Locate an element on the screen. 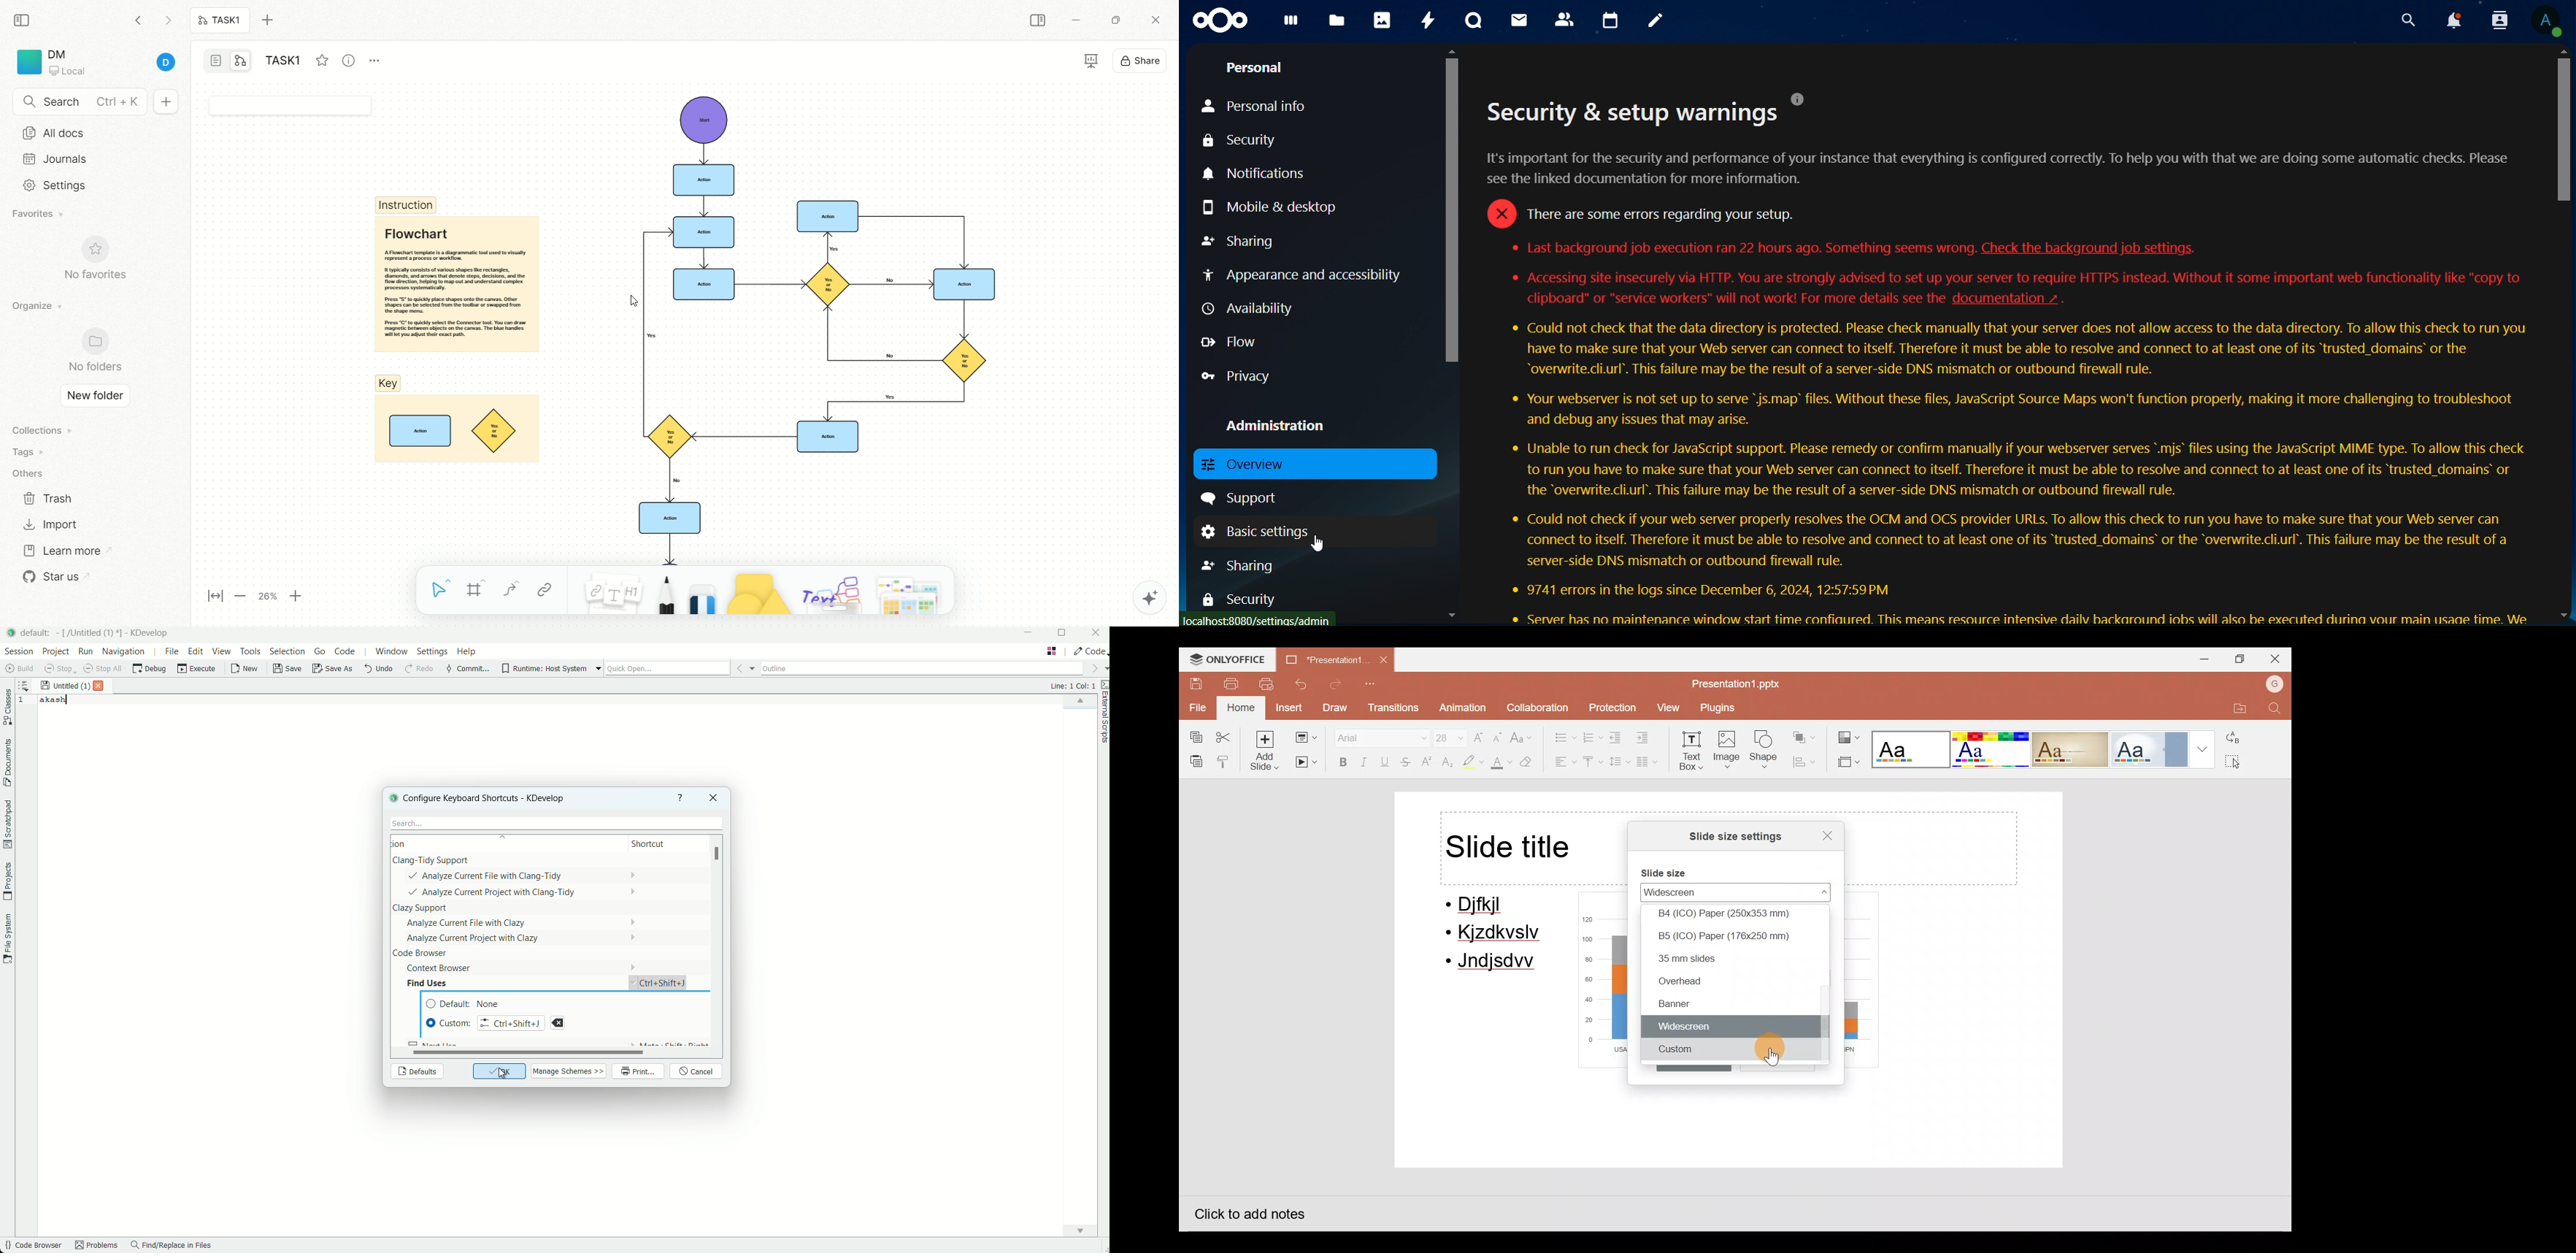 The width and height of the screenshot is (2576, 1260). instructions is located at coordinates (406, 205).